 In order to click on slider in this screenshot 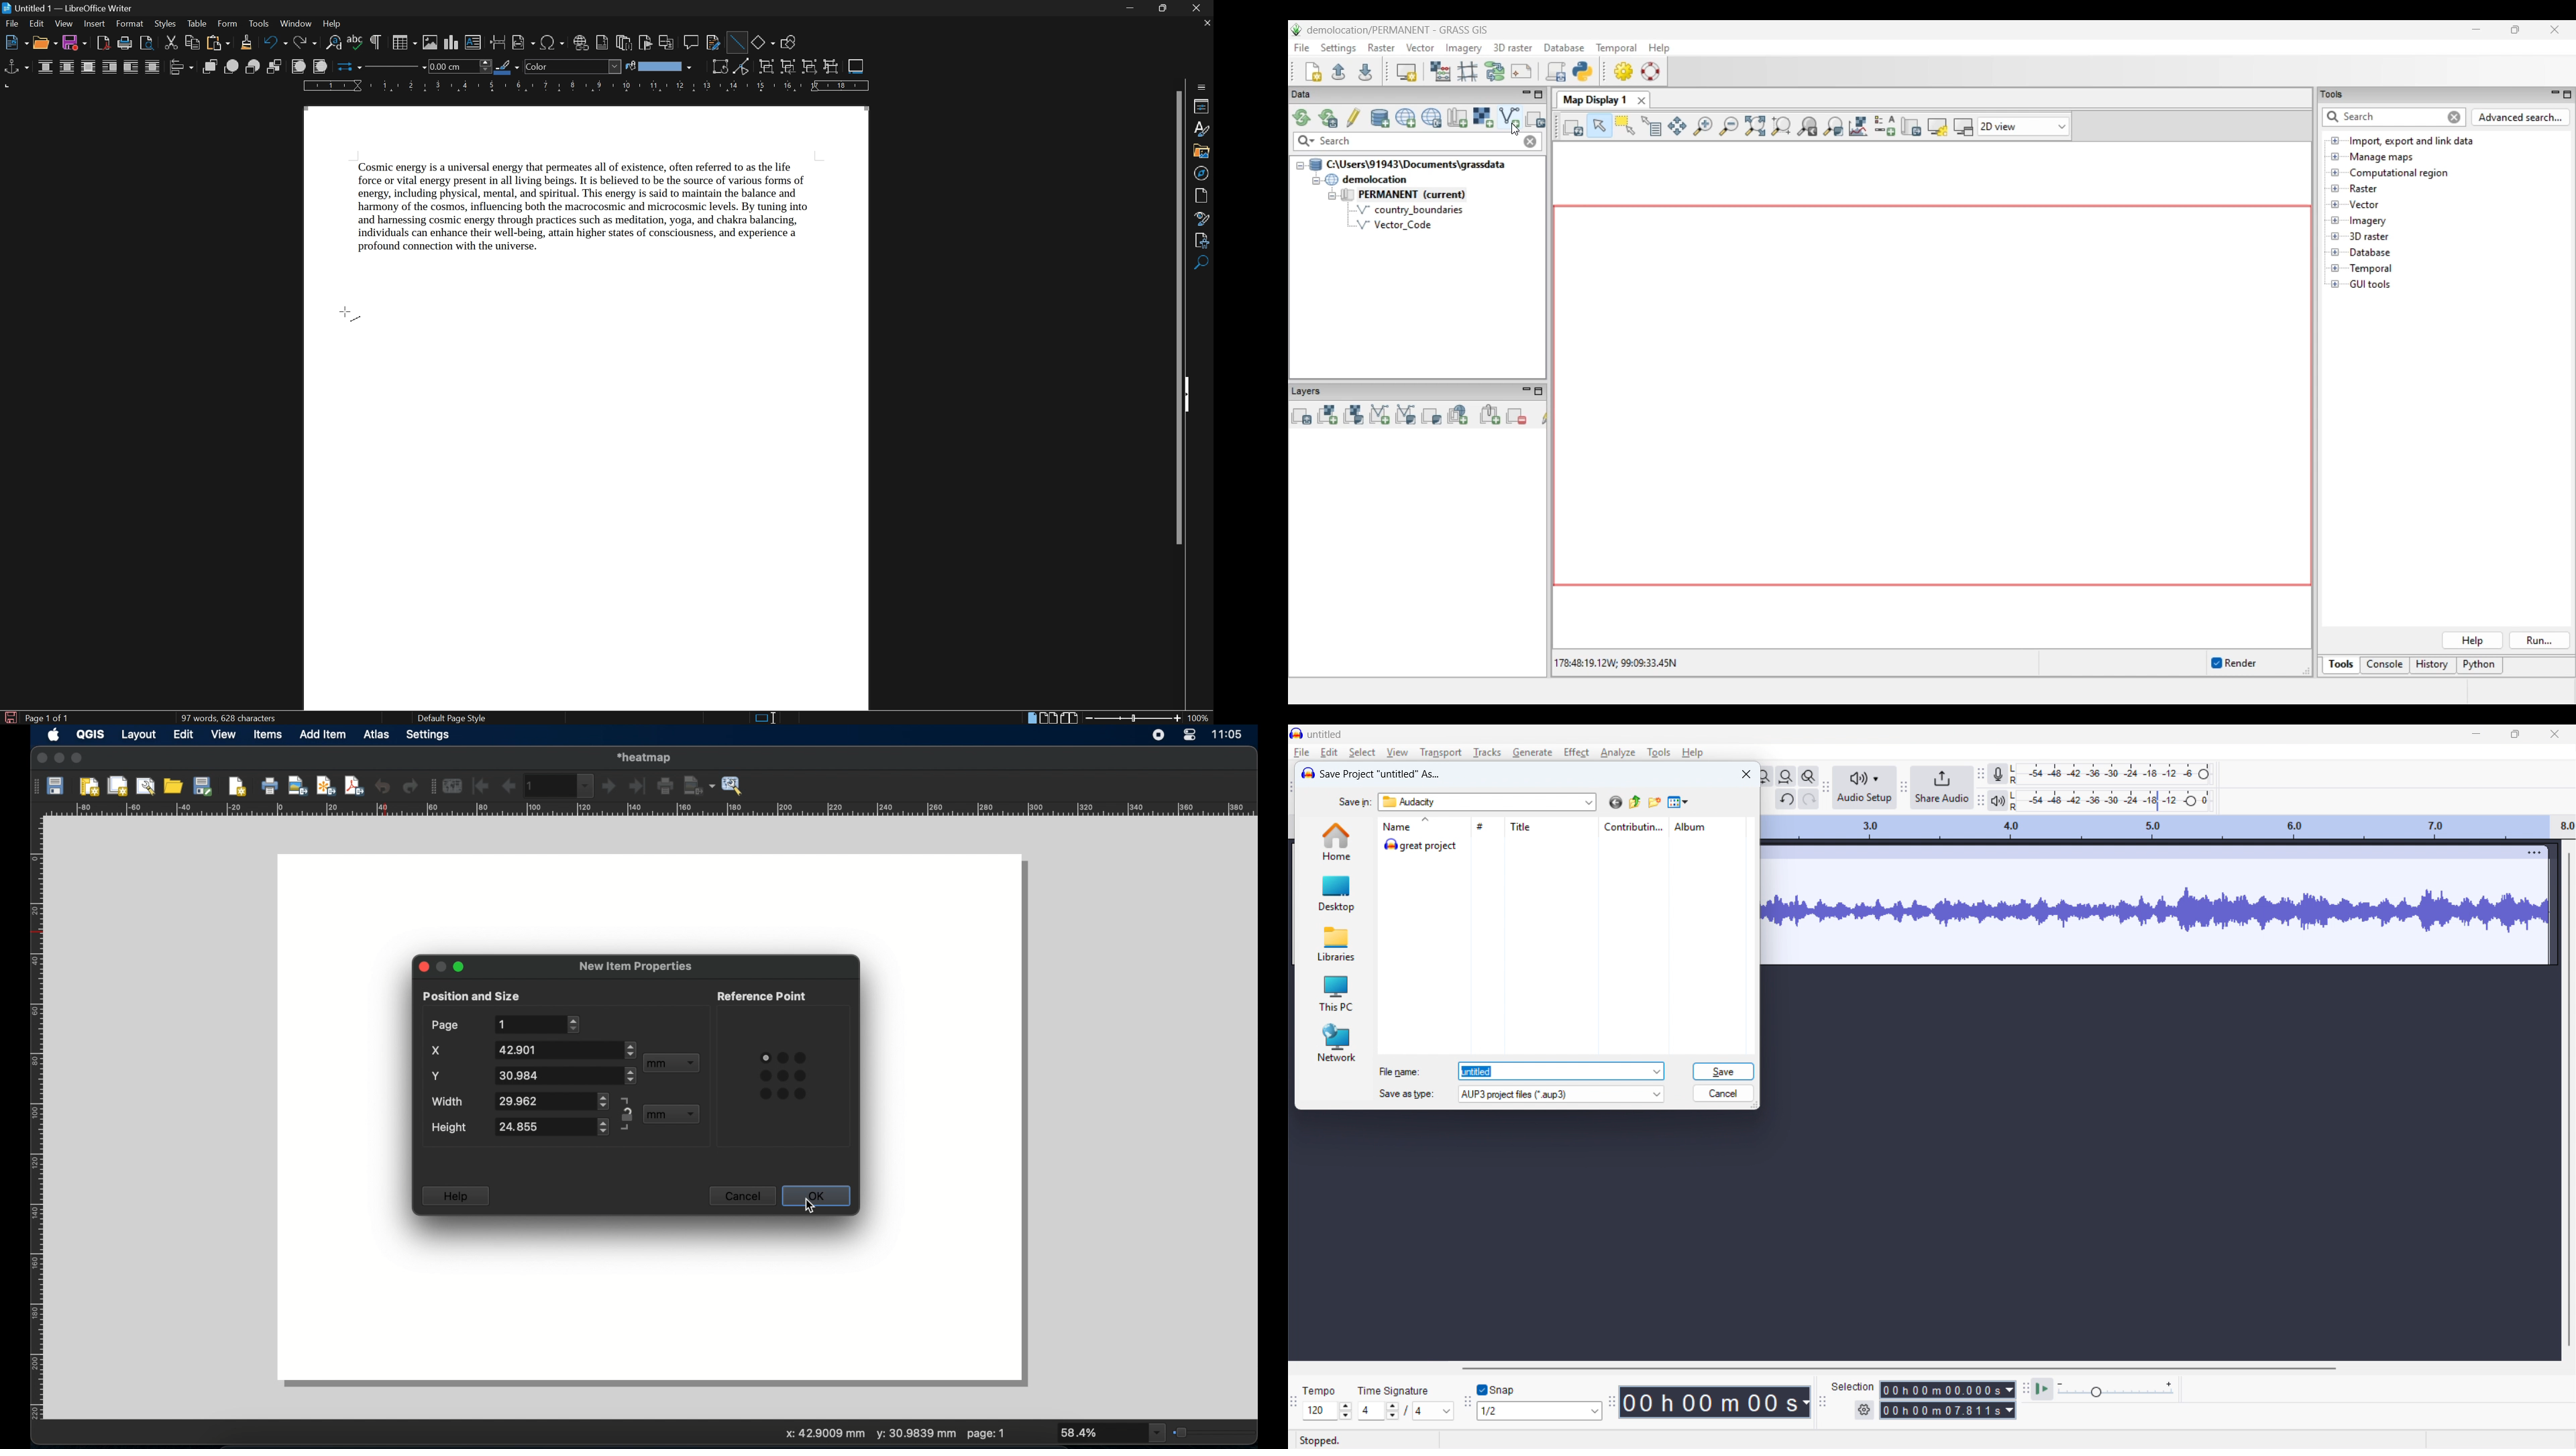, I will do `click(1136, 717)`.